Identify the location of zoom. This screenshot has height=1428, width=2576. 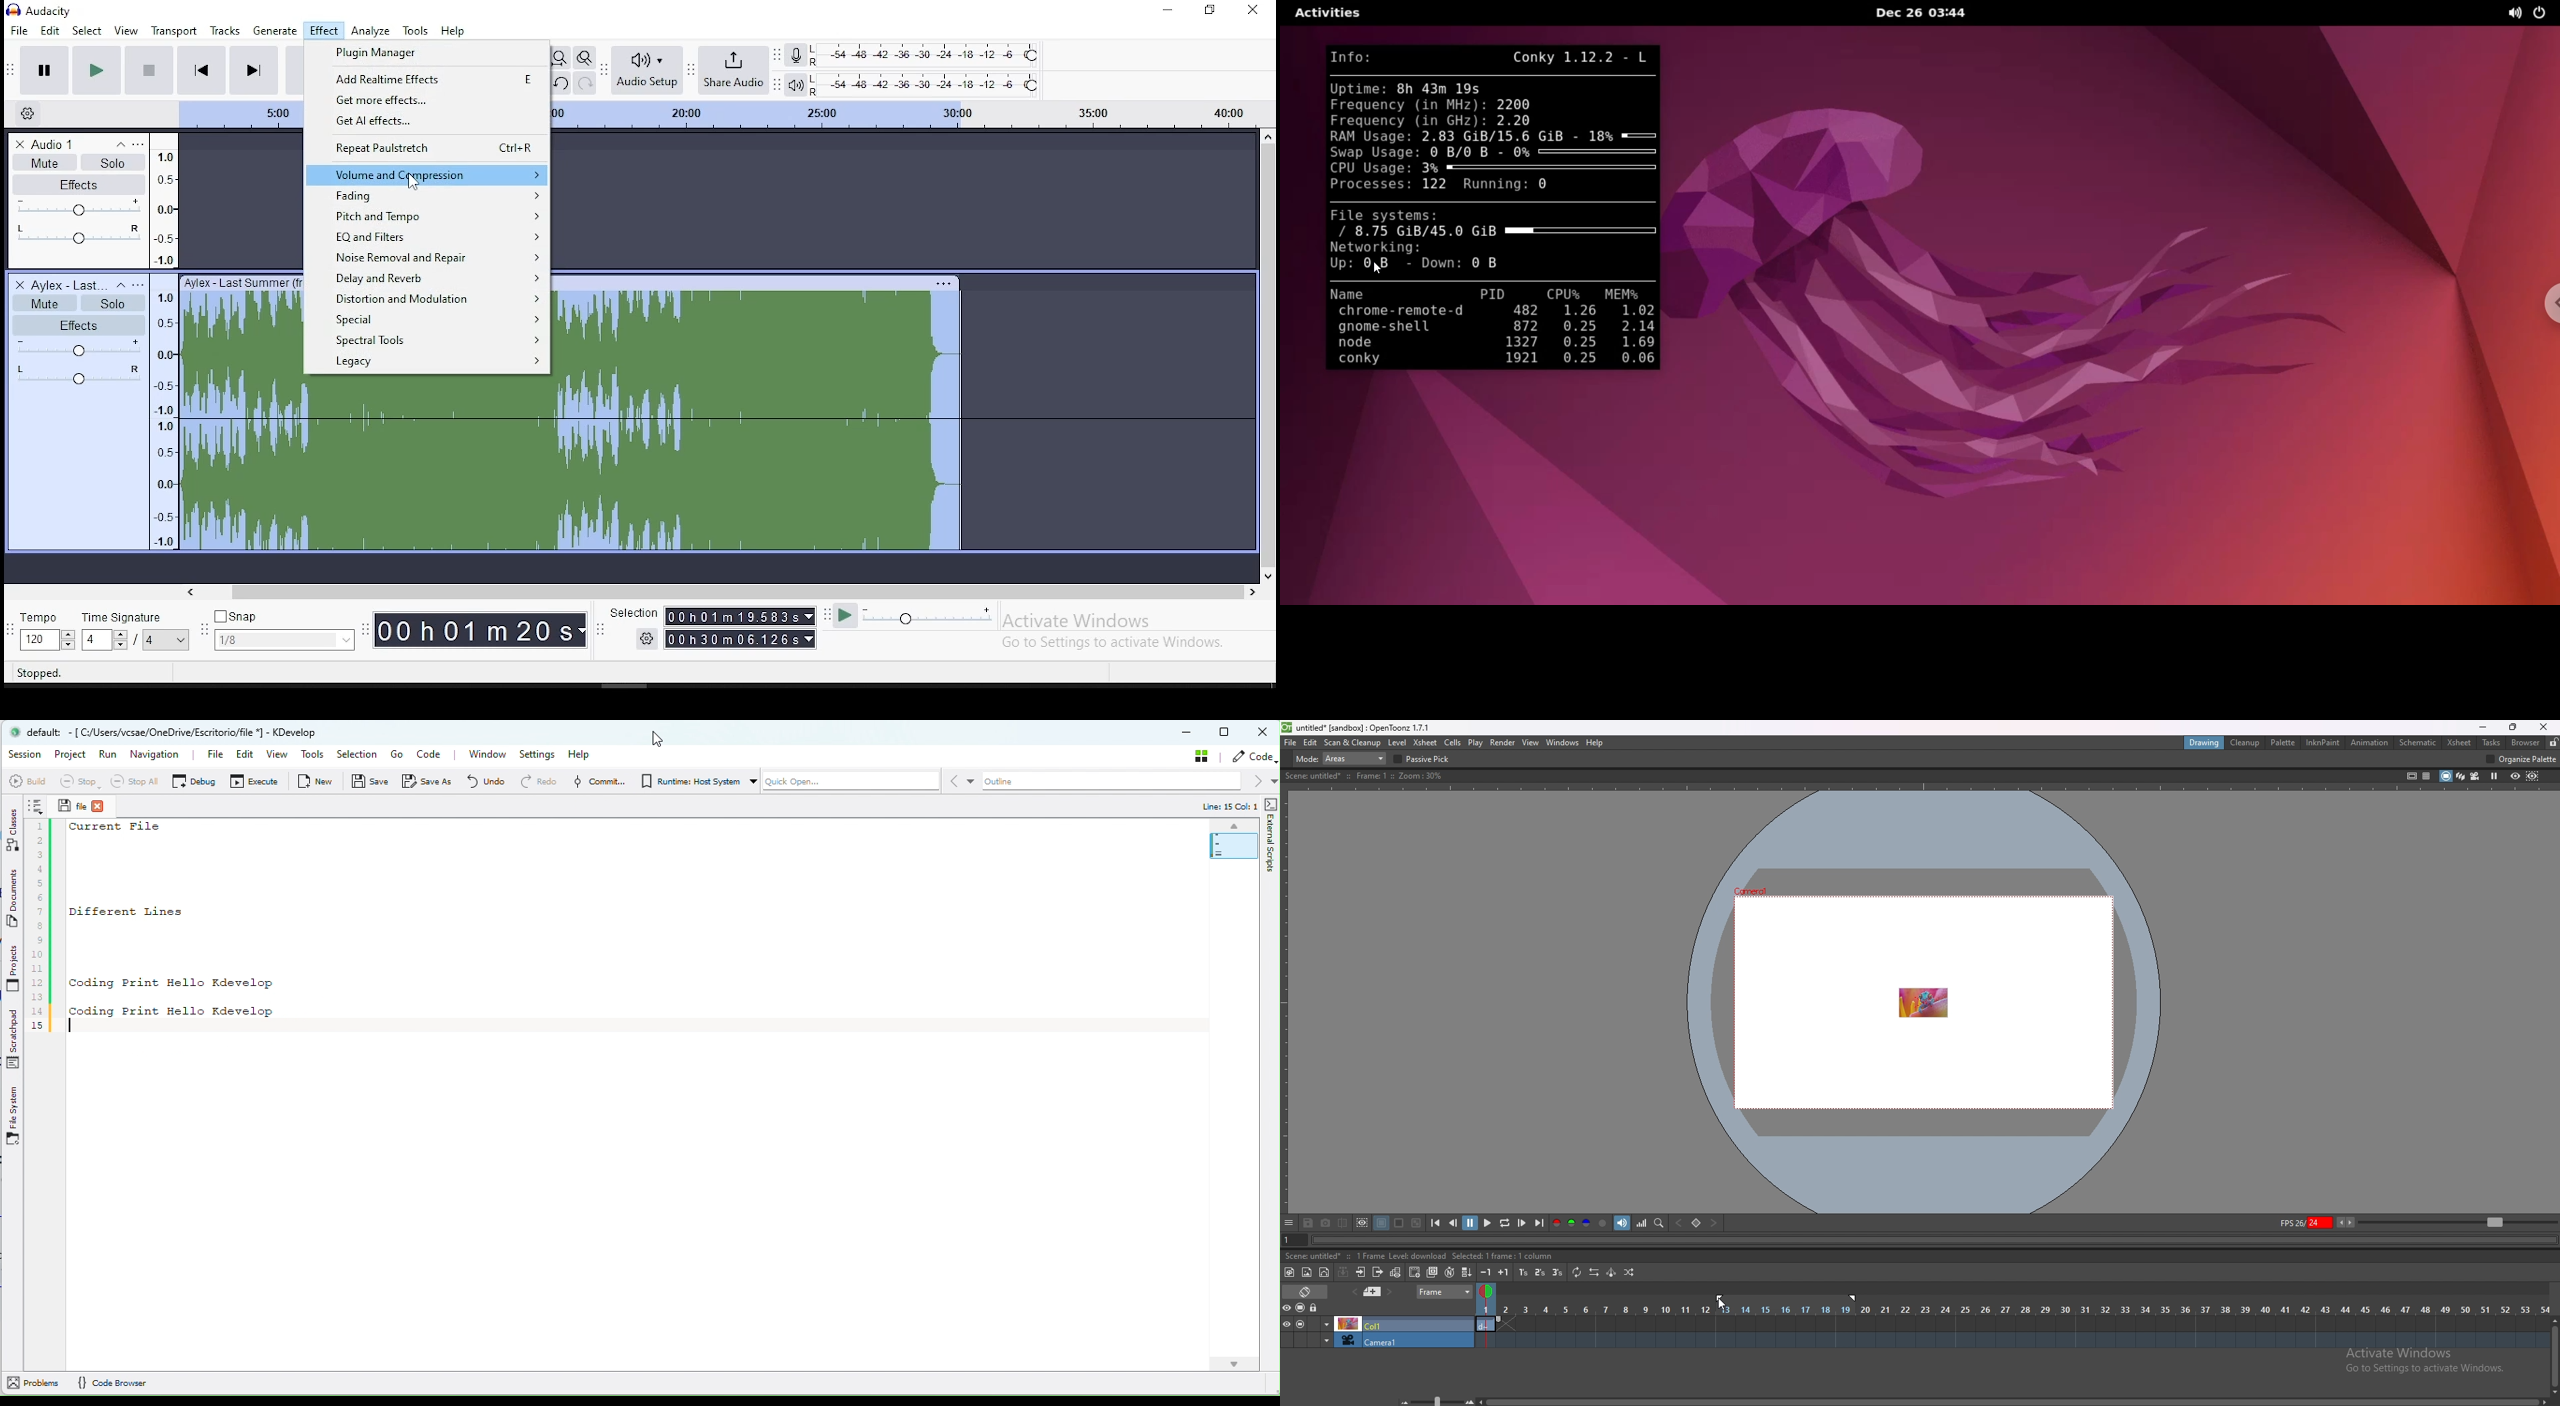
(1432, 1400).